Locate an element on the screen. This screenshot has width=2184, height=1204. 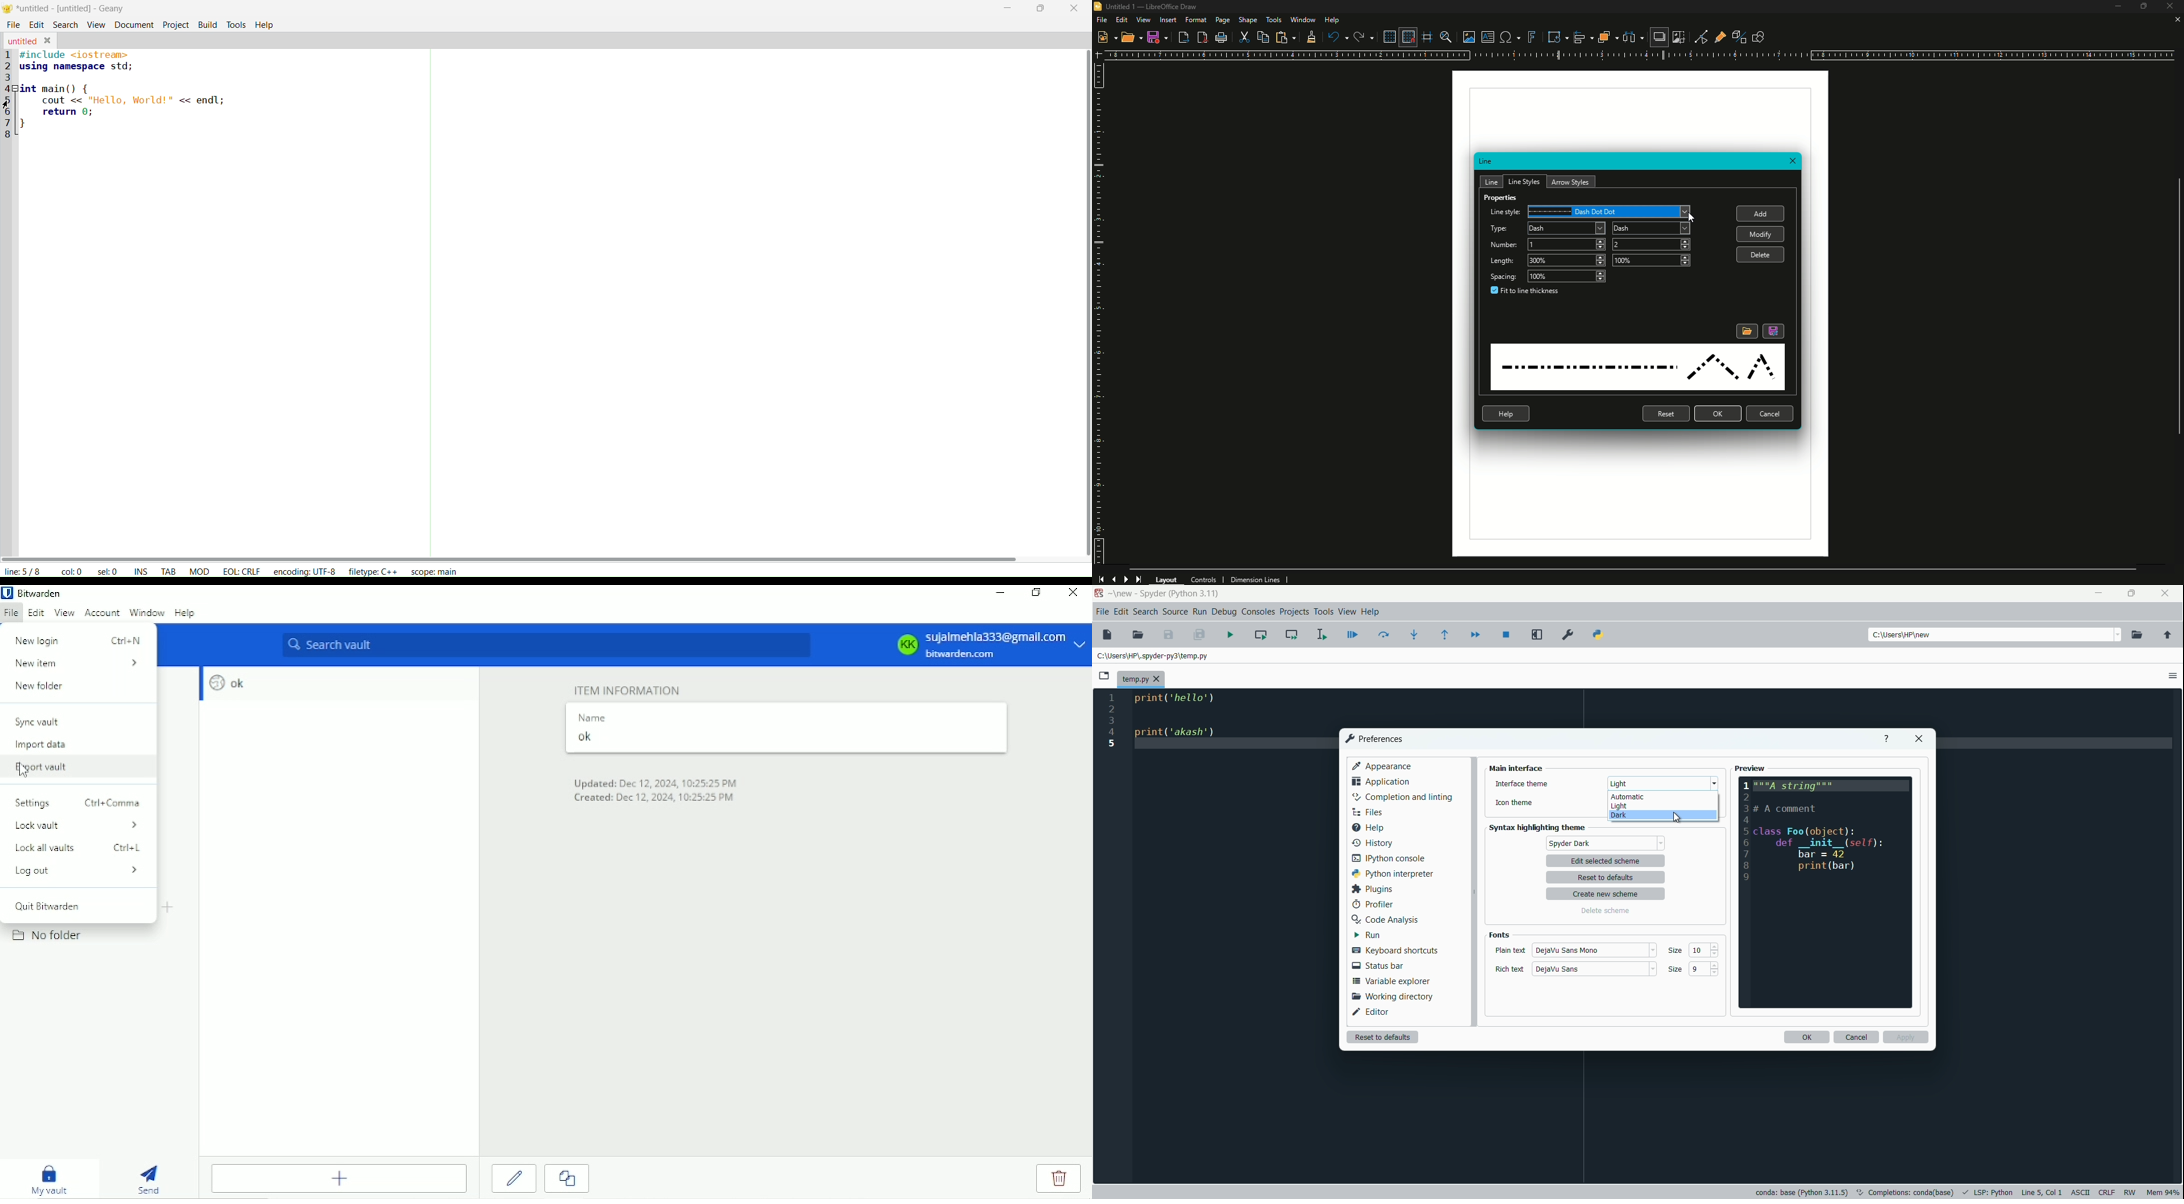
Created: Dec 12, 2024, 10:25:25 PM is located at coordinates (653, 799).